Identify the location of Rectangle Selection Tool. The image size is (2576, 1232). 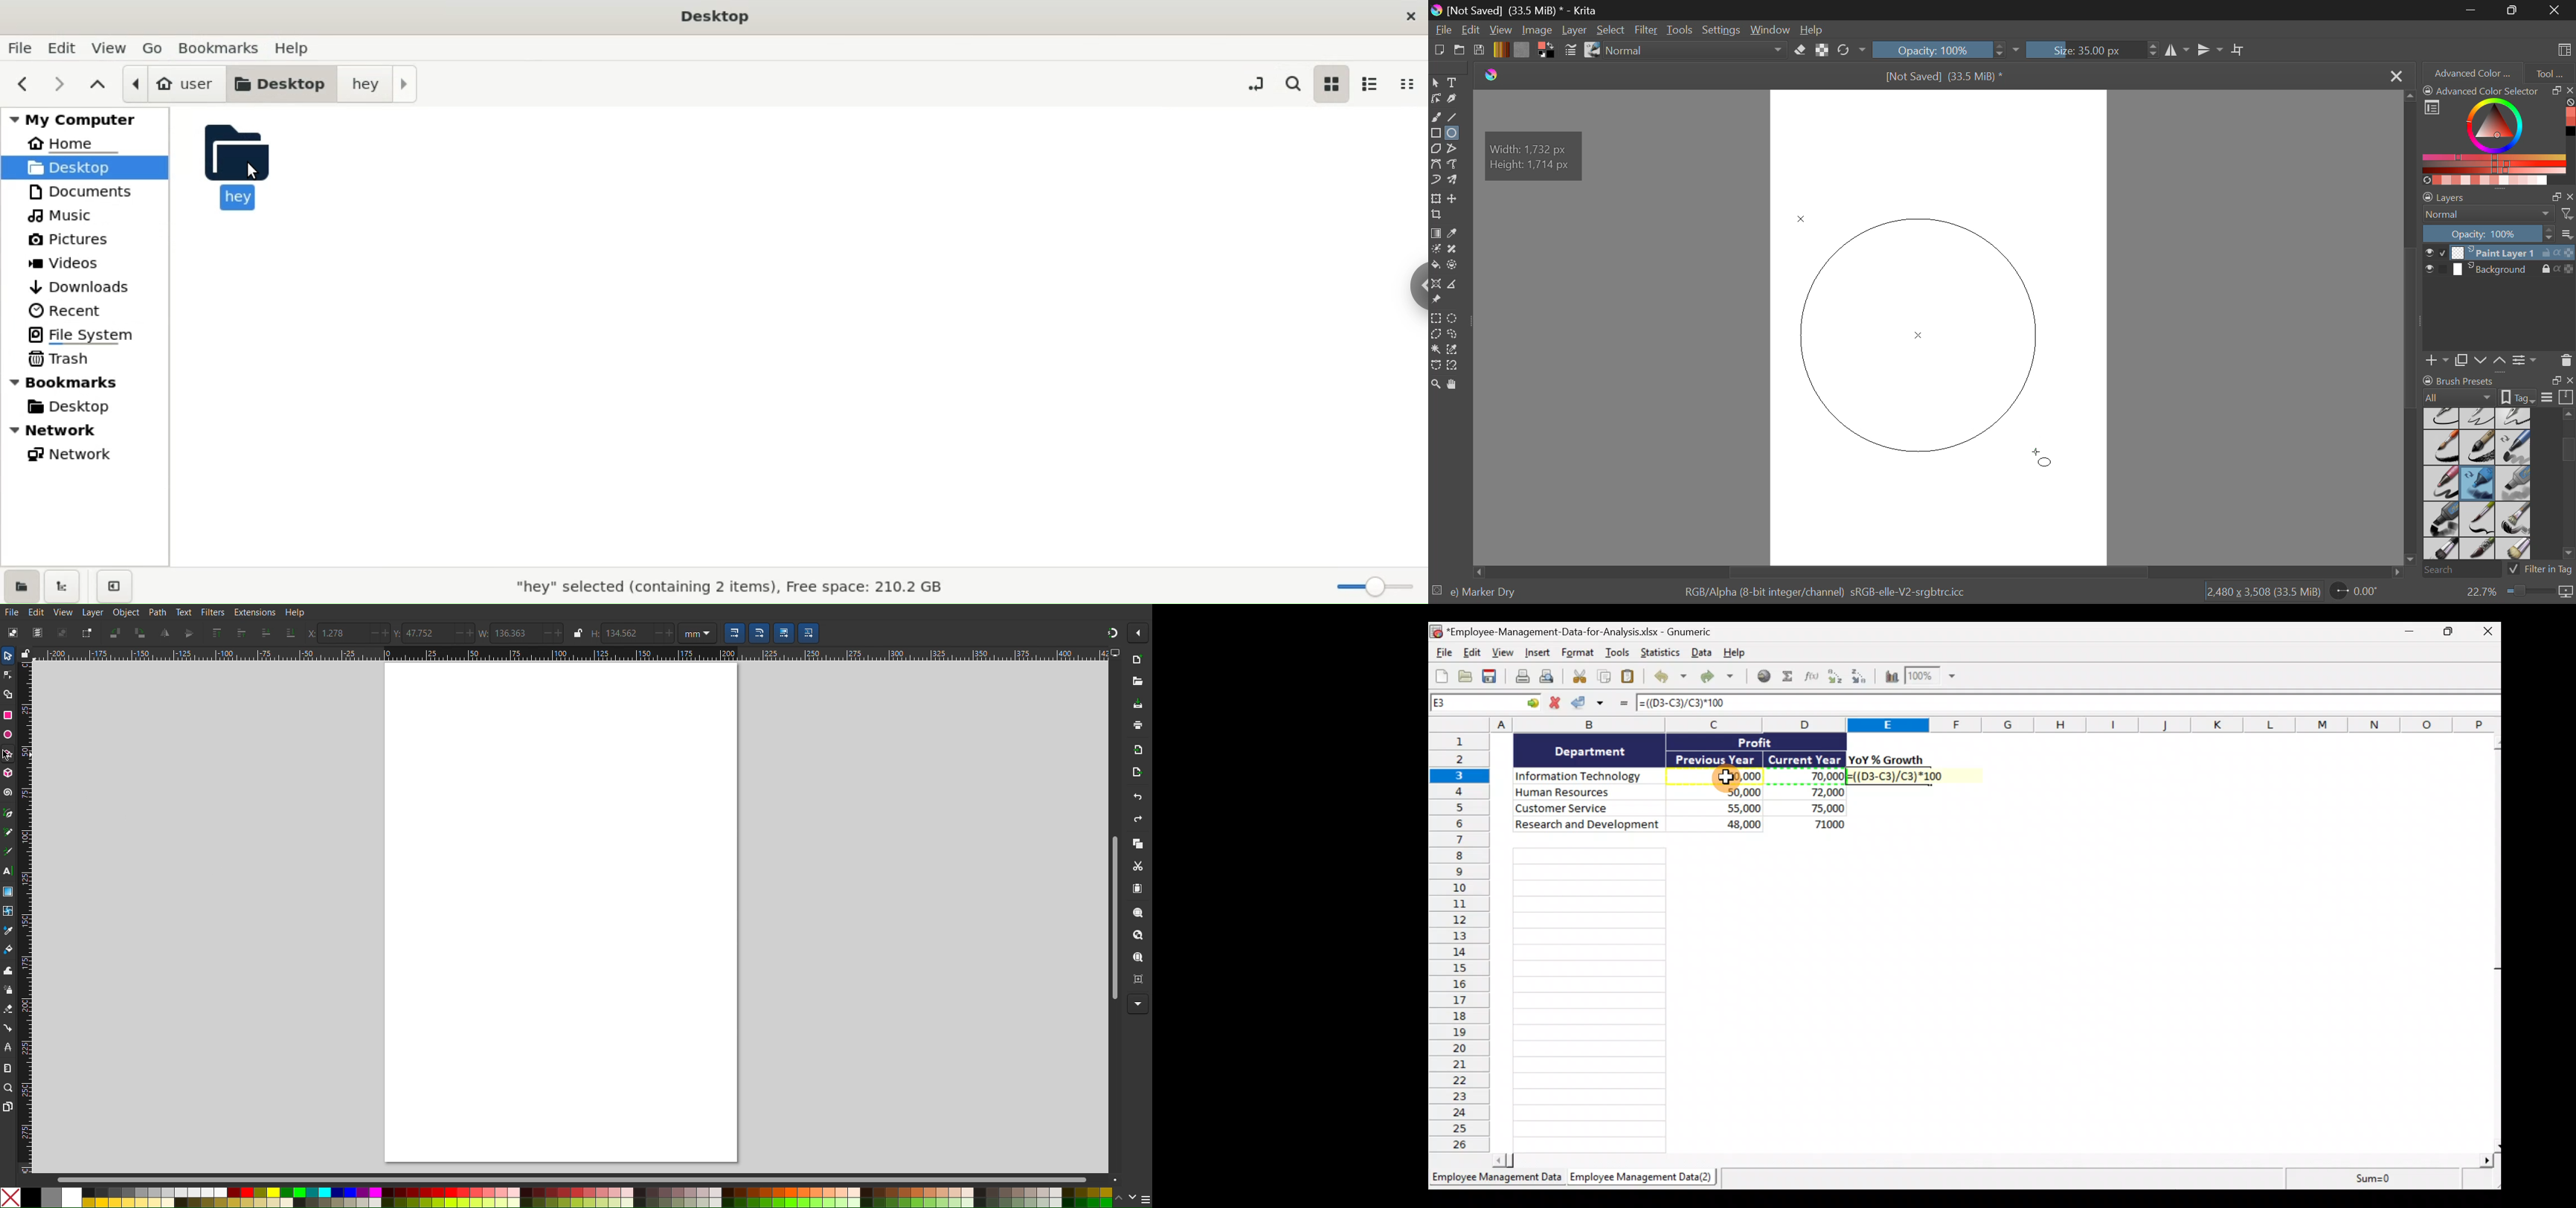
(1435, 318).